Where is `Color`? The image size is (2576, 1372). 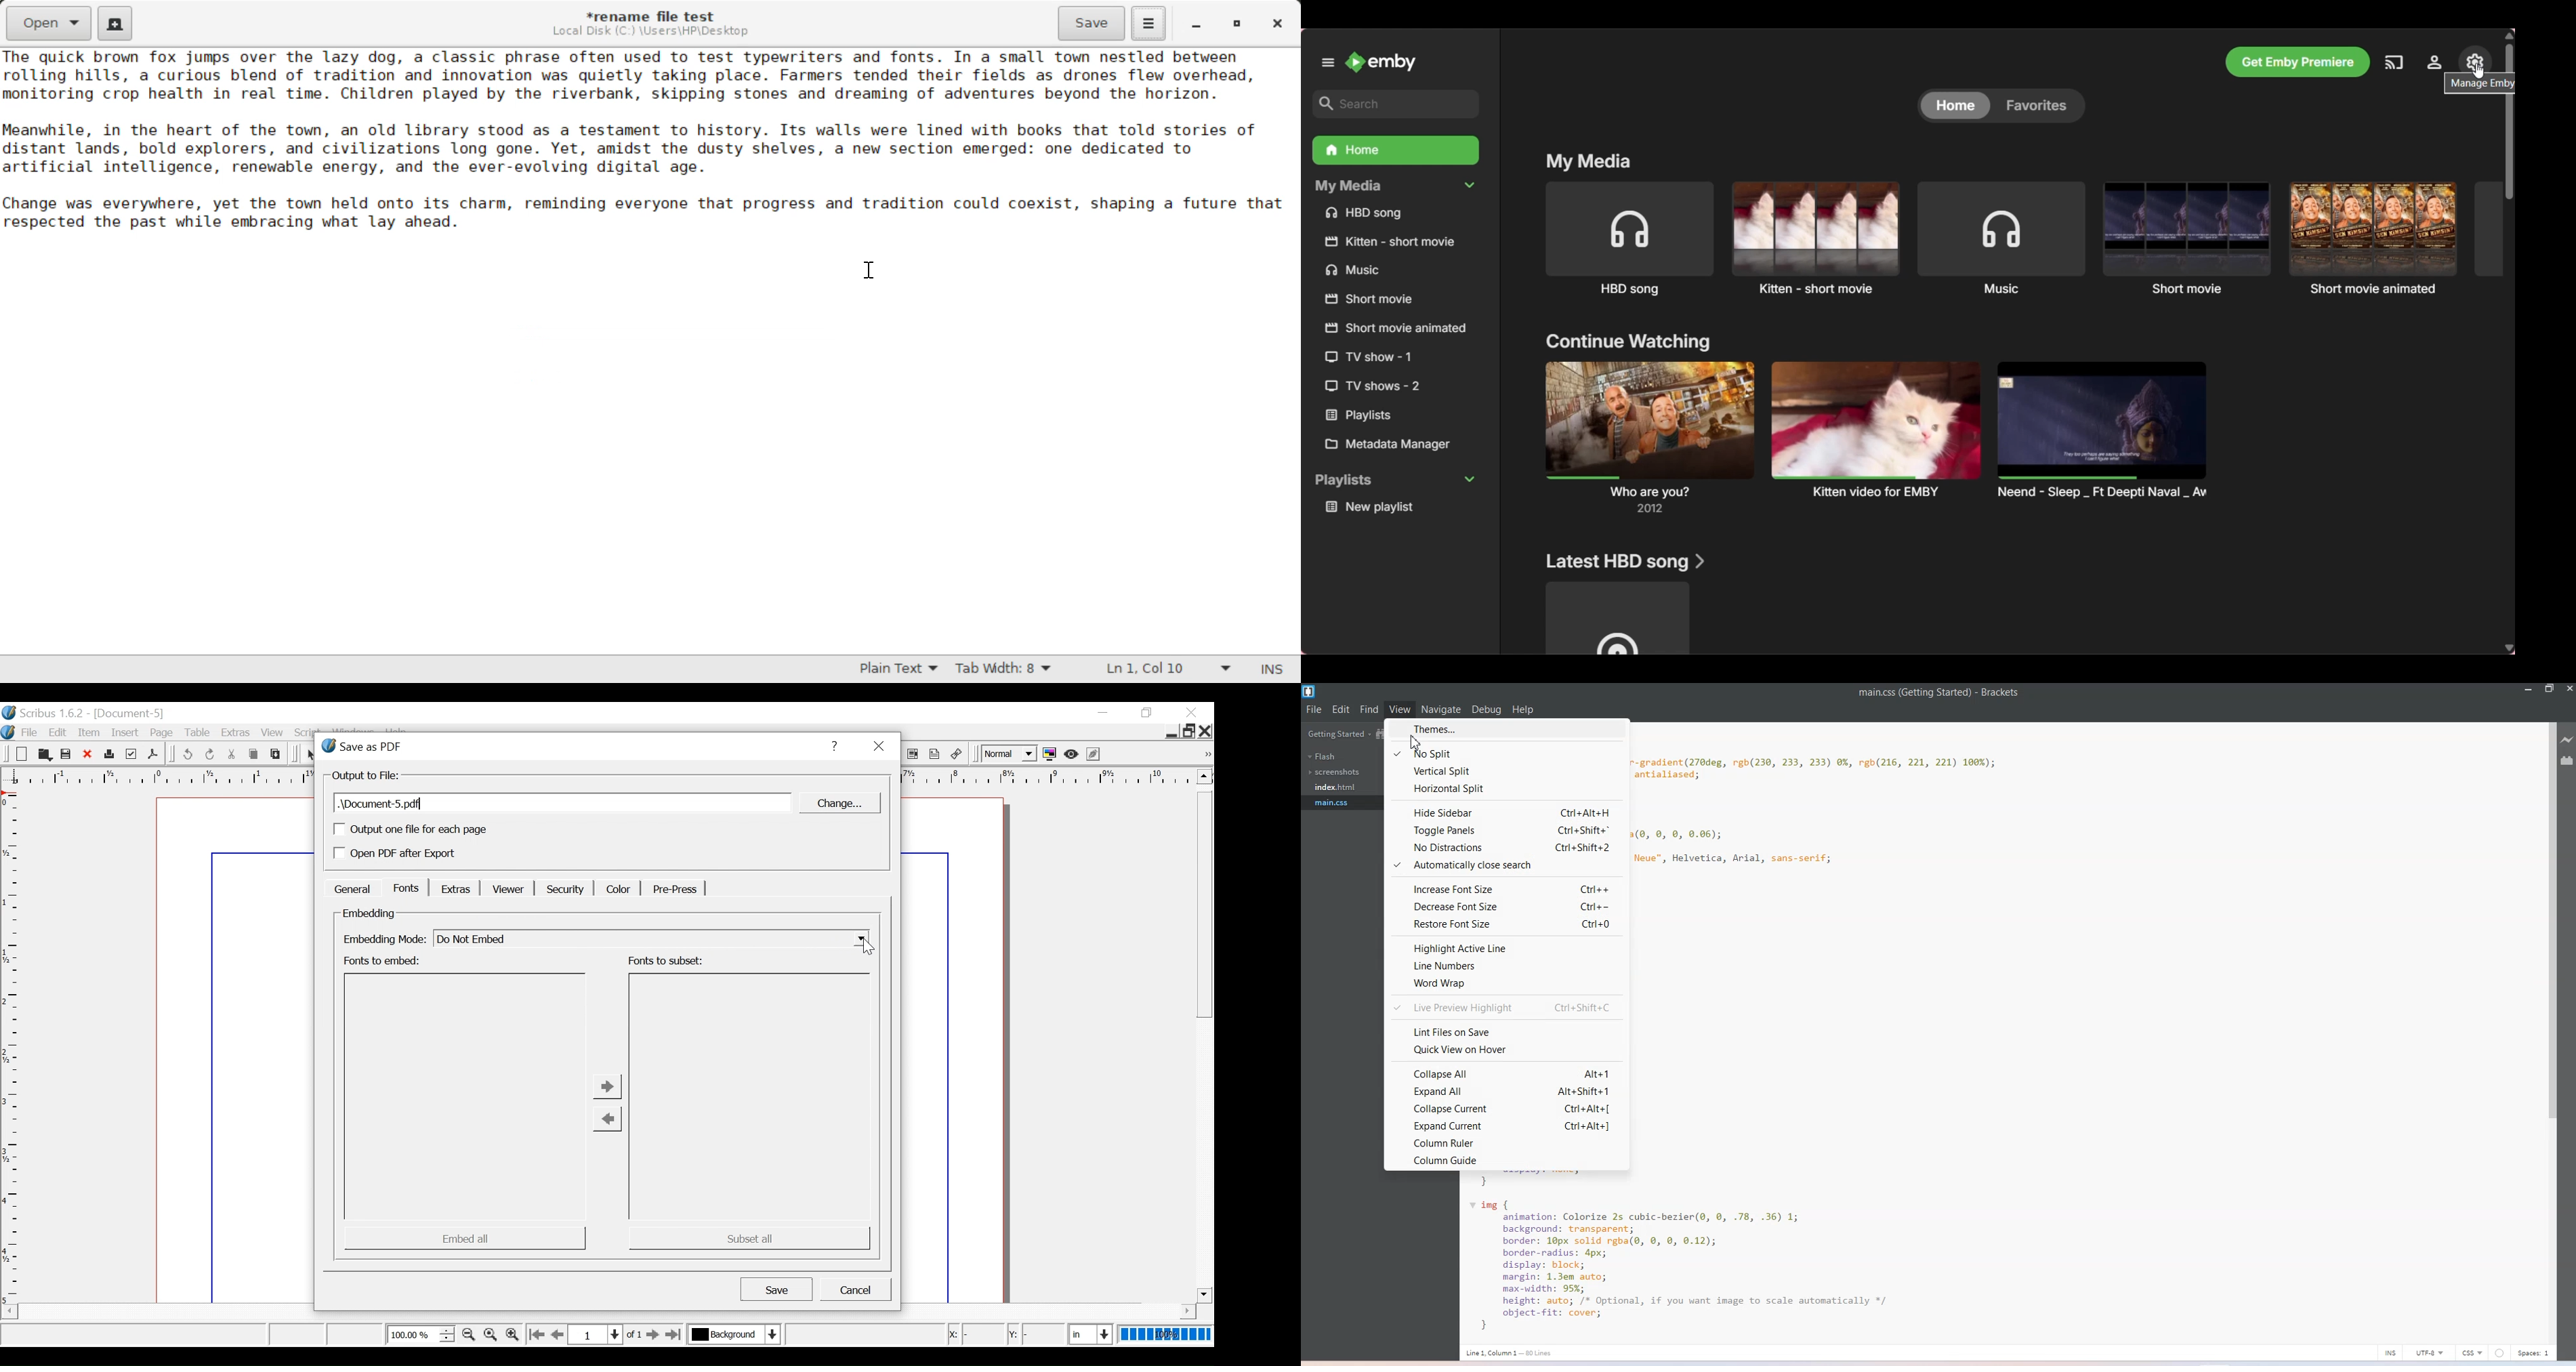
Color is located at coordinates (617, 888).